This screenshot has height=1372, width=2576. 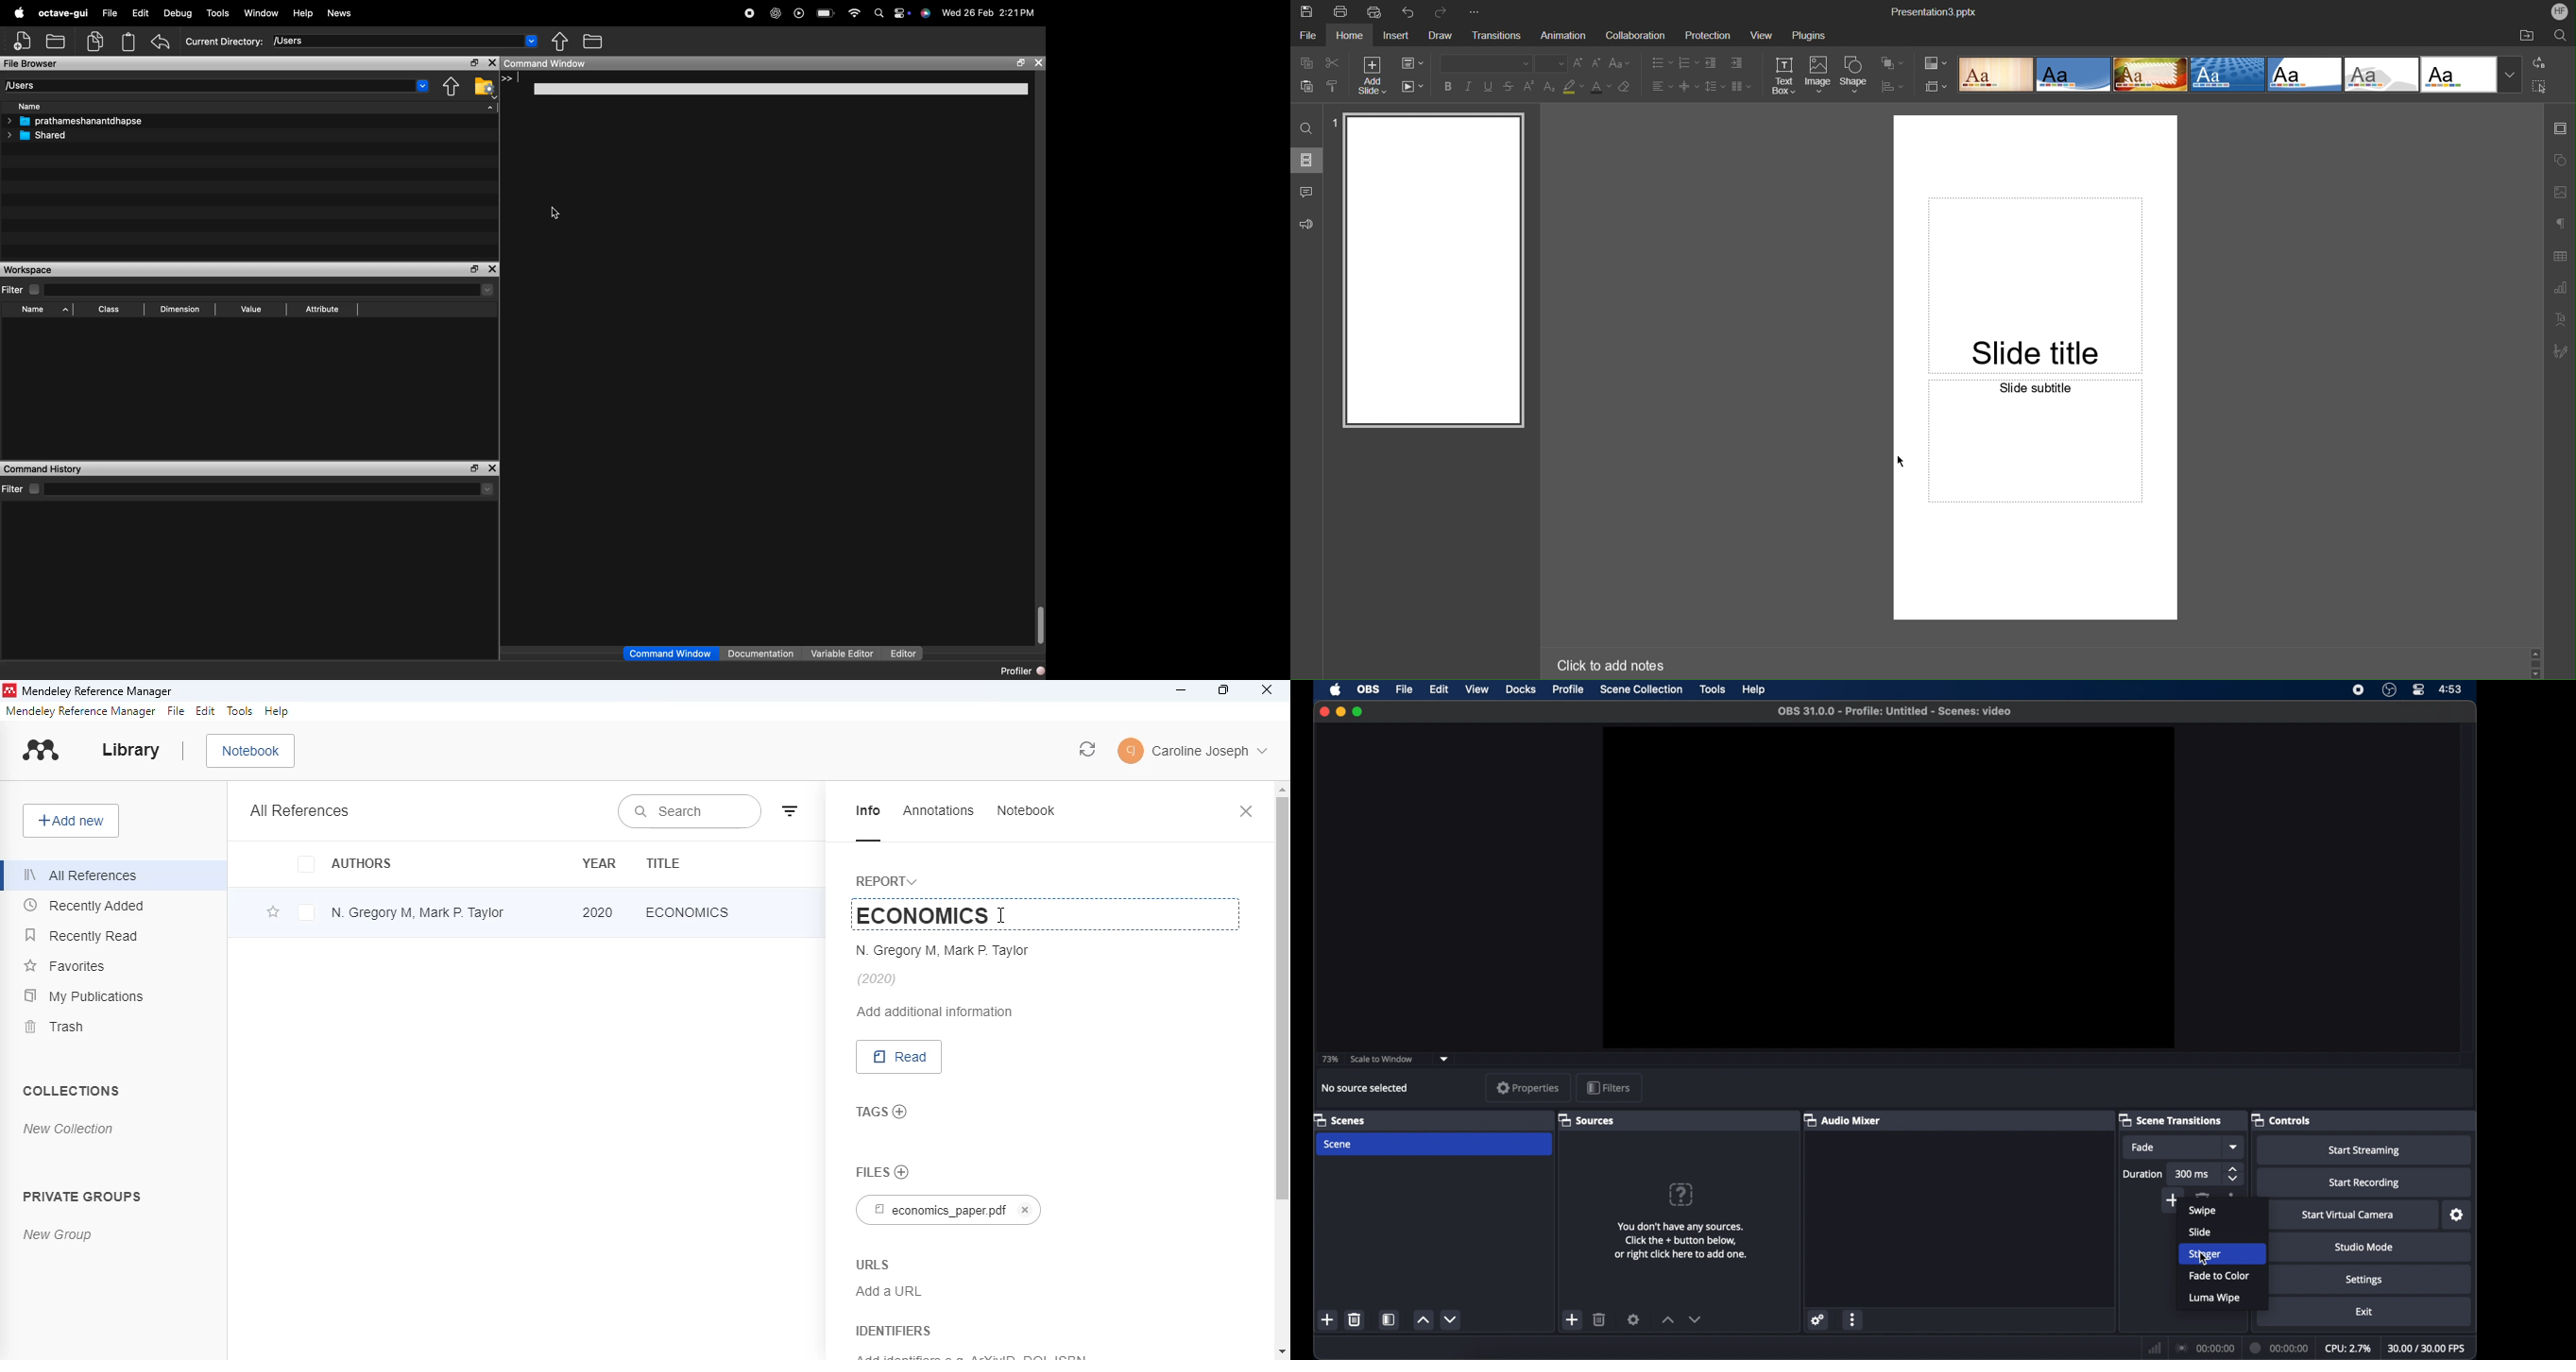 I want to click on search, so click(x=689, y=811).